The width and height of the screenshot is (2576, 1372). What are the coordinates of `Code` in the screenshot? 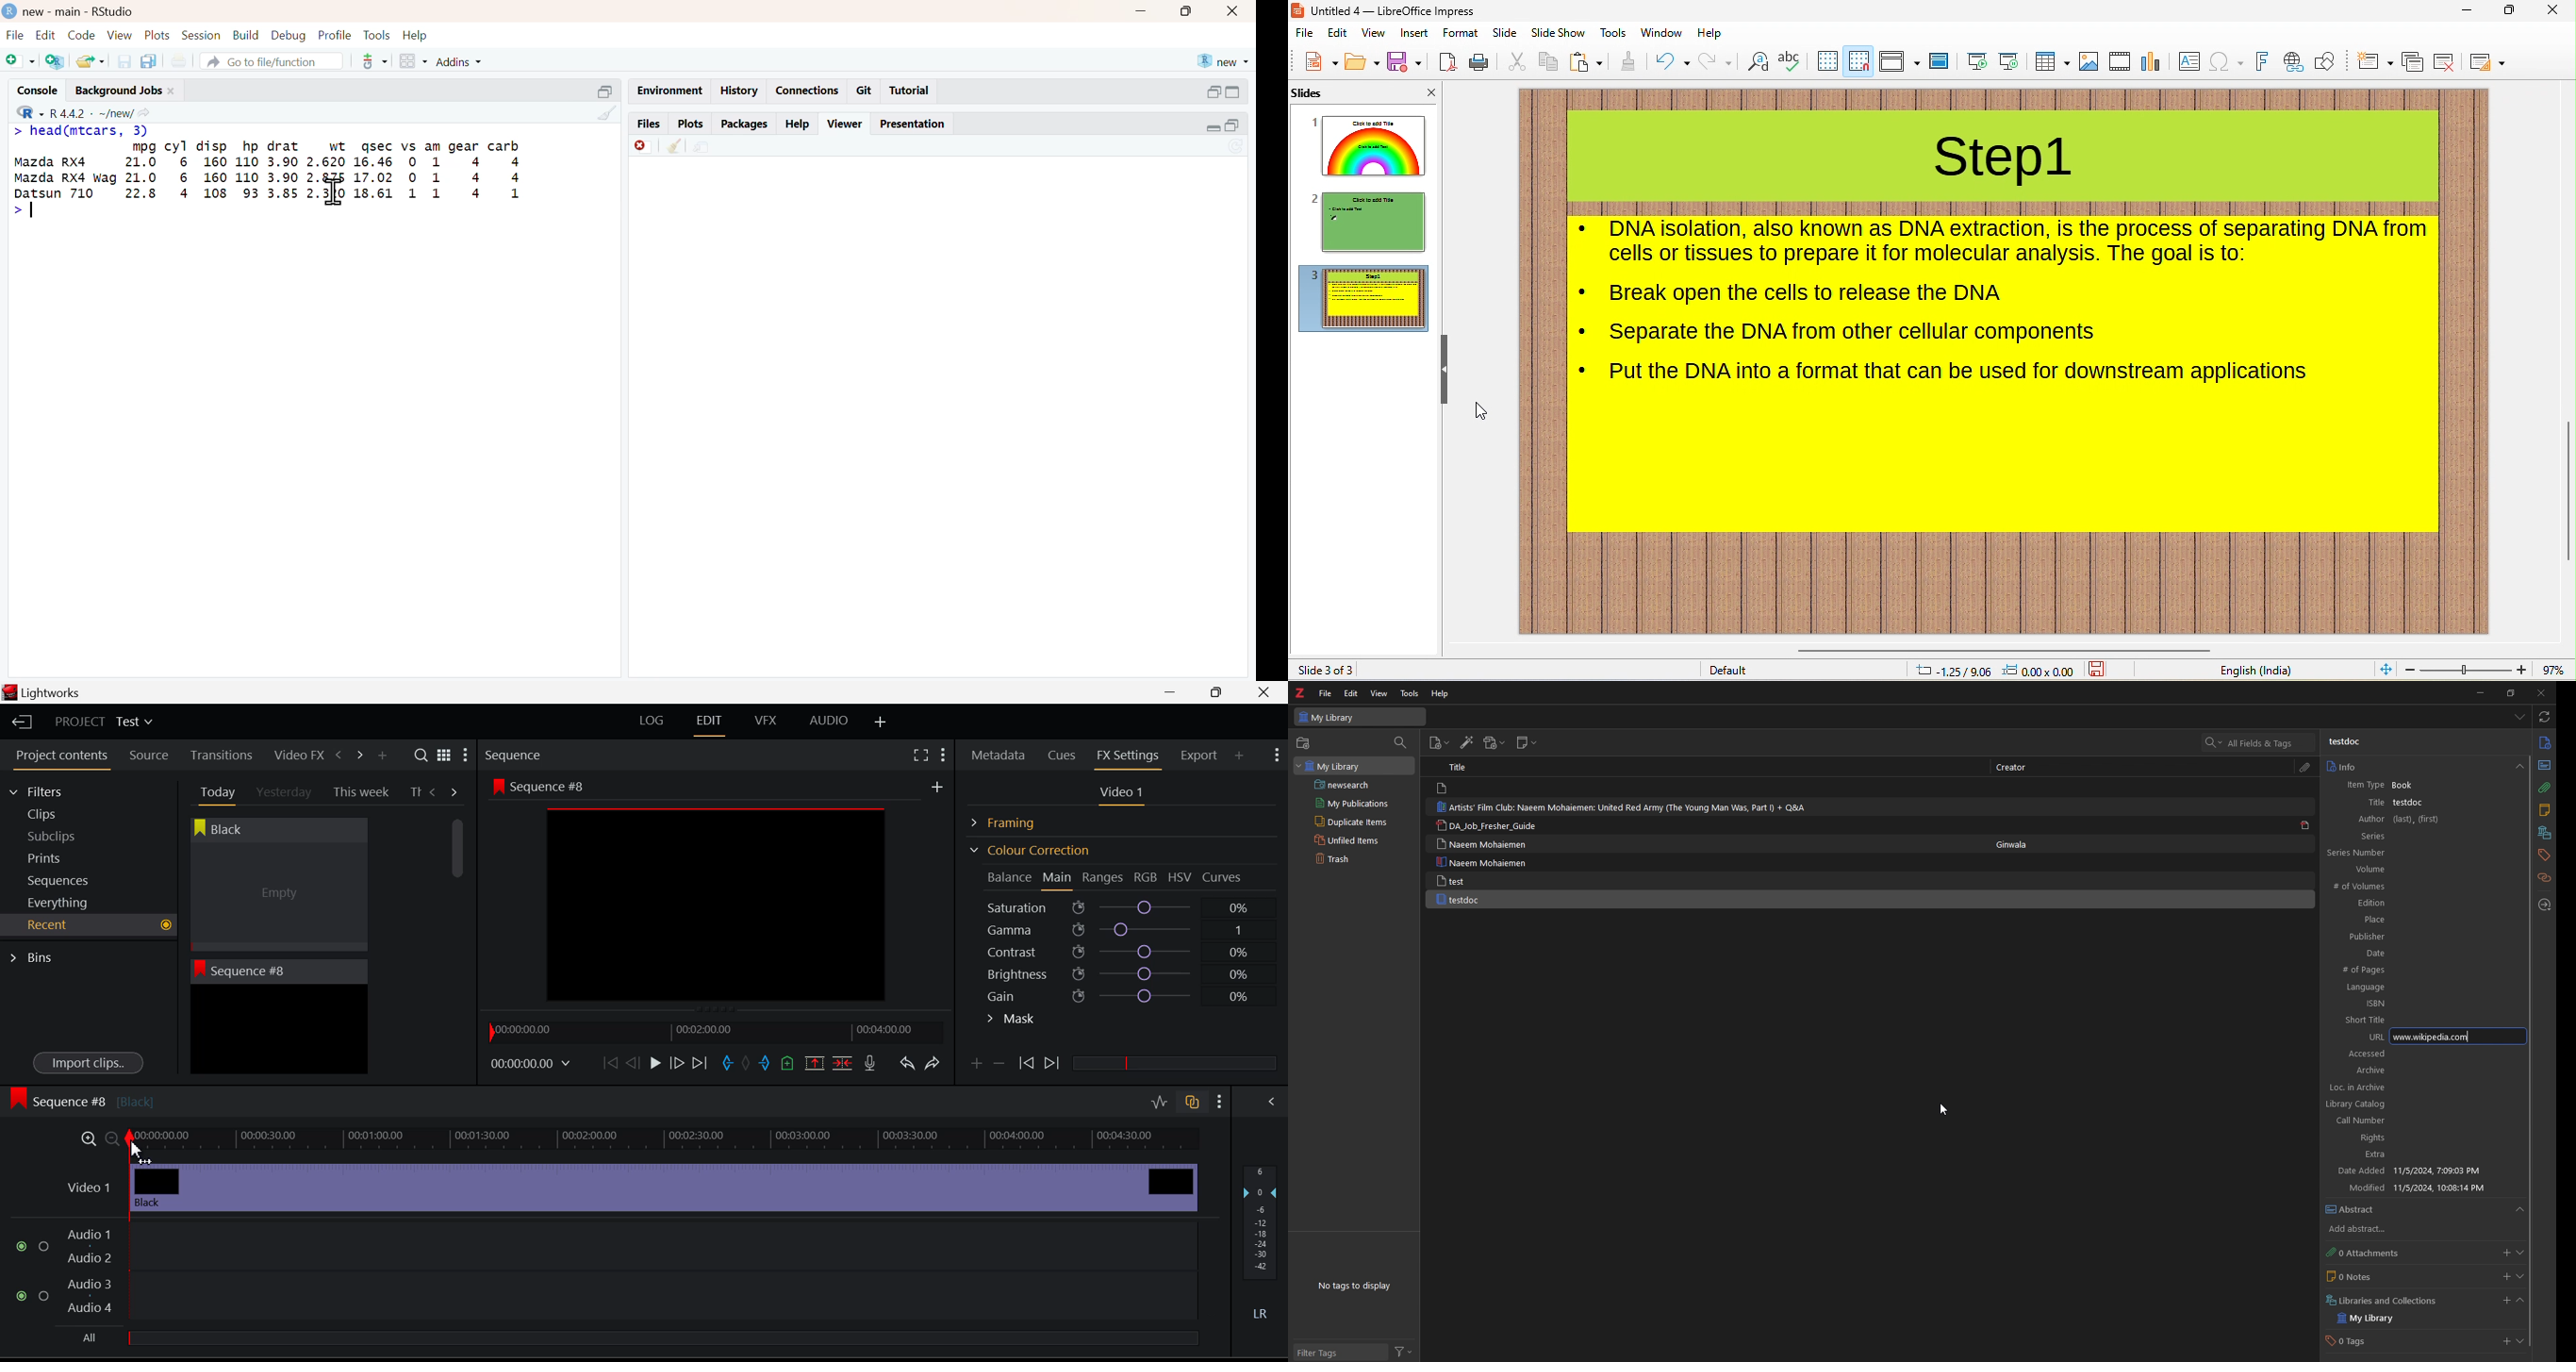 It's located at (80, 34).